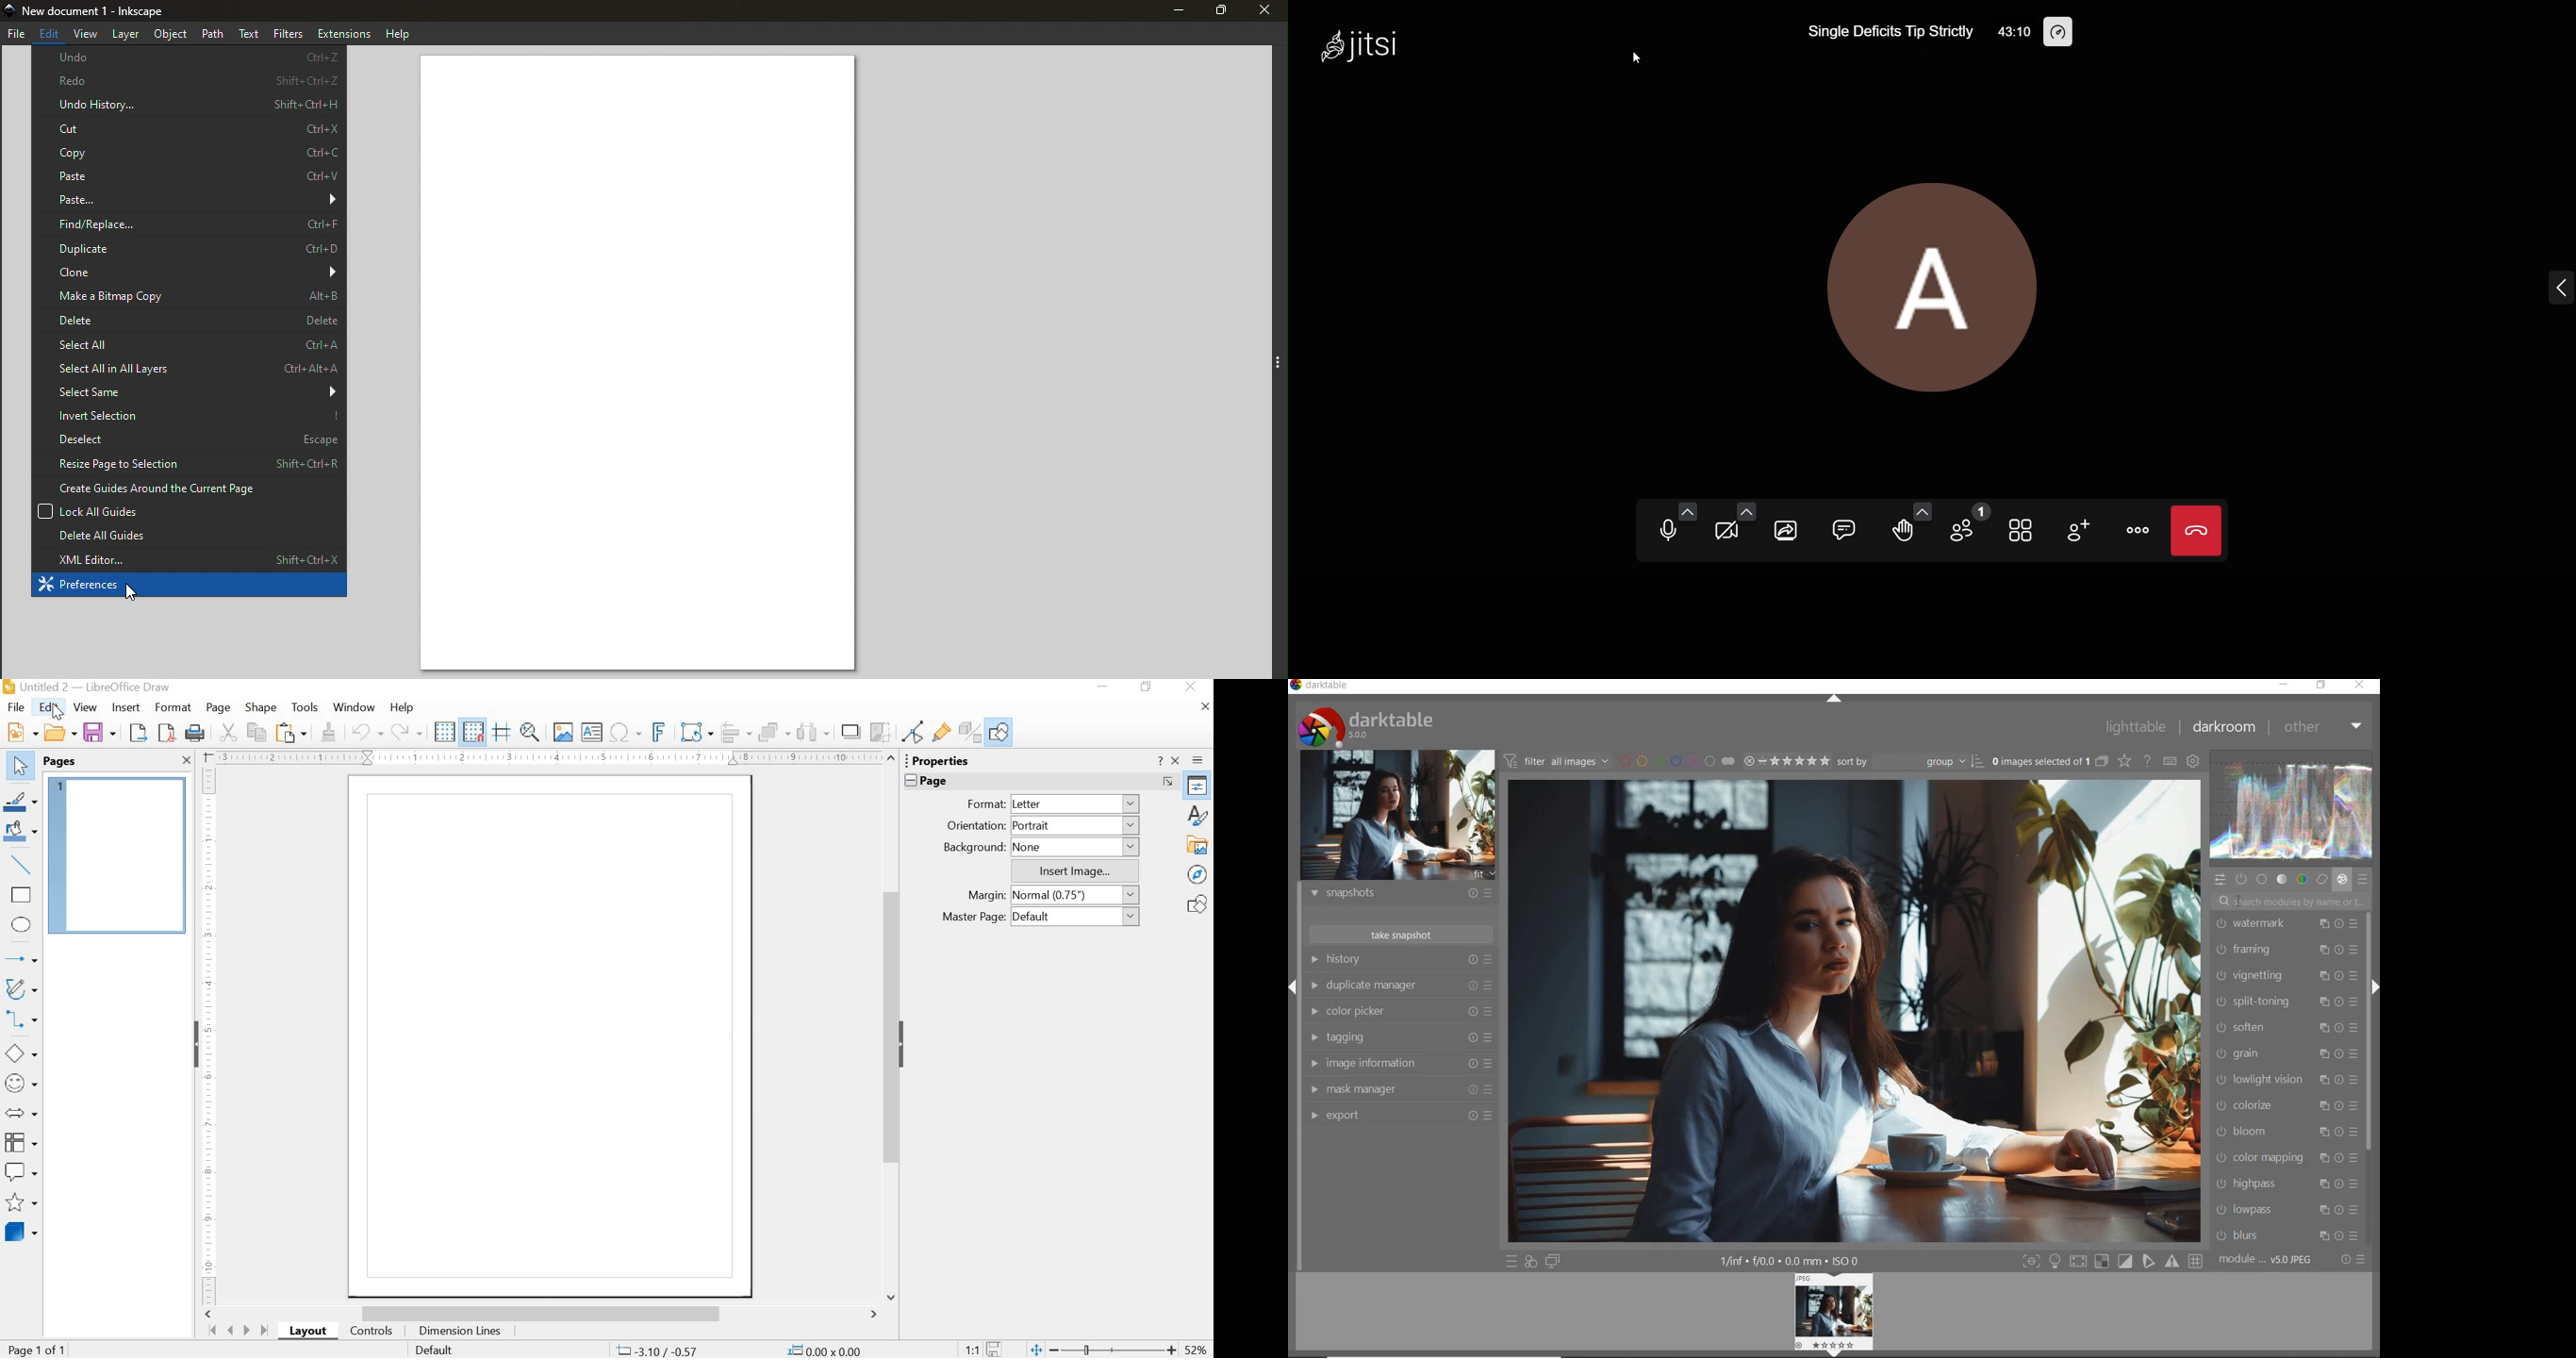 This screenshot has height=1372, width=2576. Describe the element at coordinates (736, 733) in the screenshot. I see `Align Objects` at that location.